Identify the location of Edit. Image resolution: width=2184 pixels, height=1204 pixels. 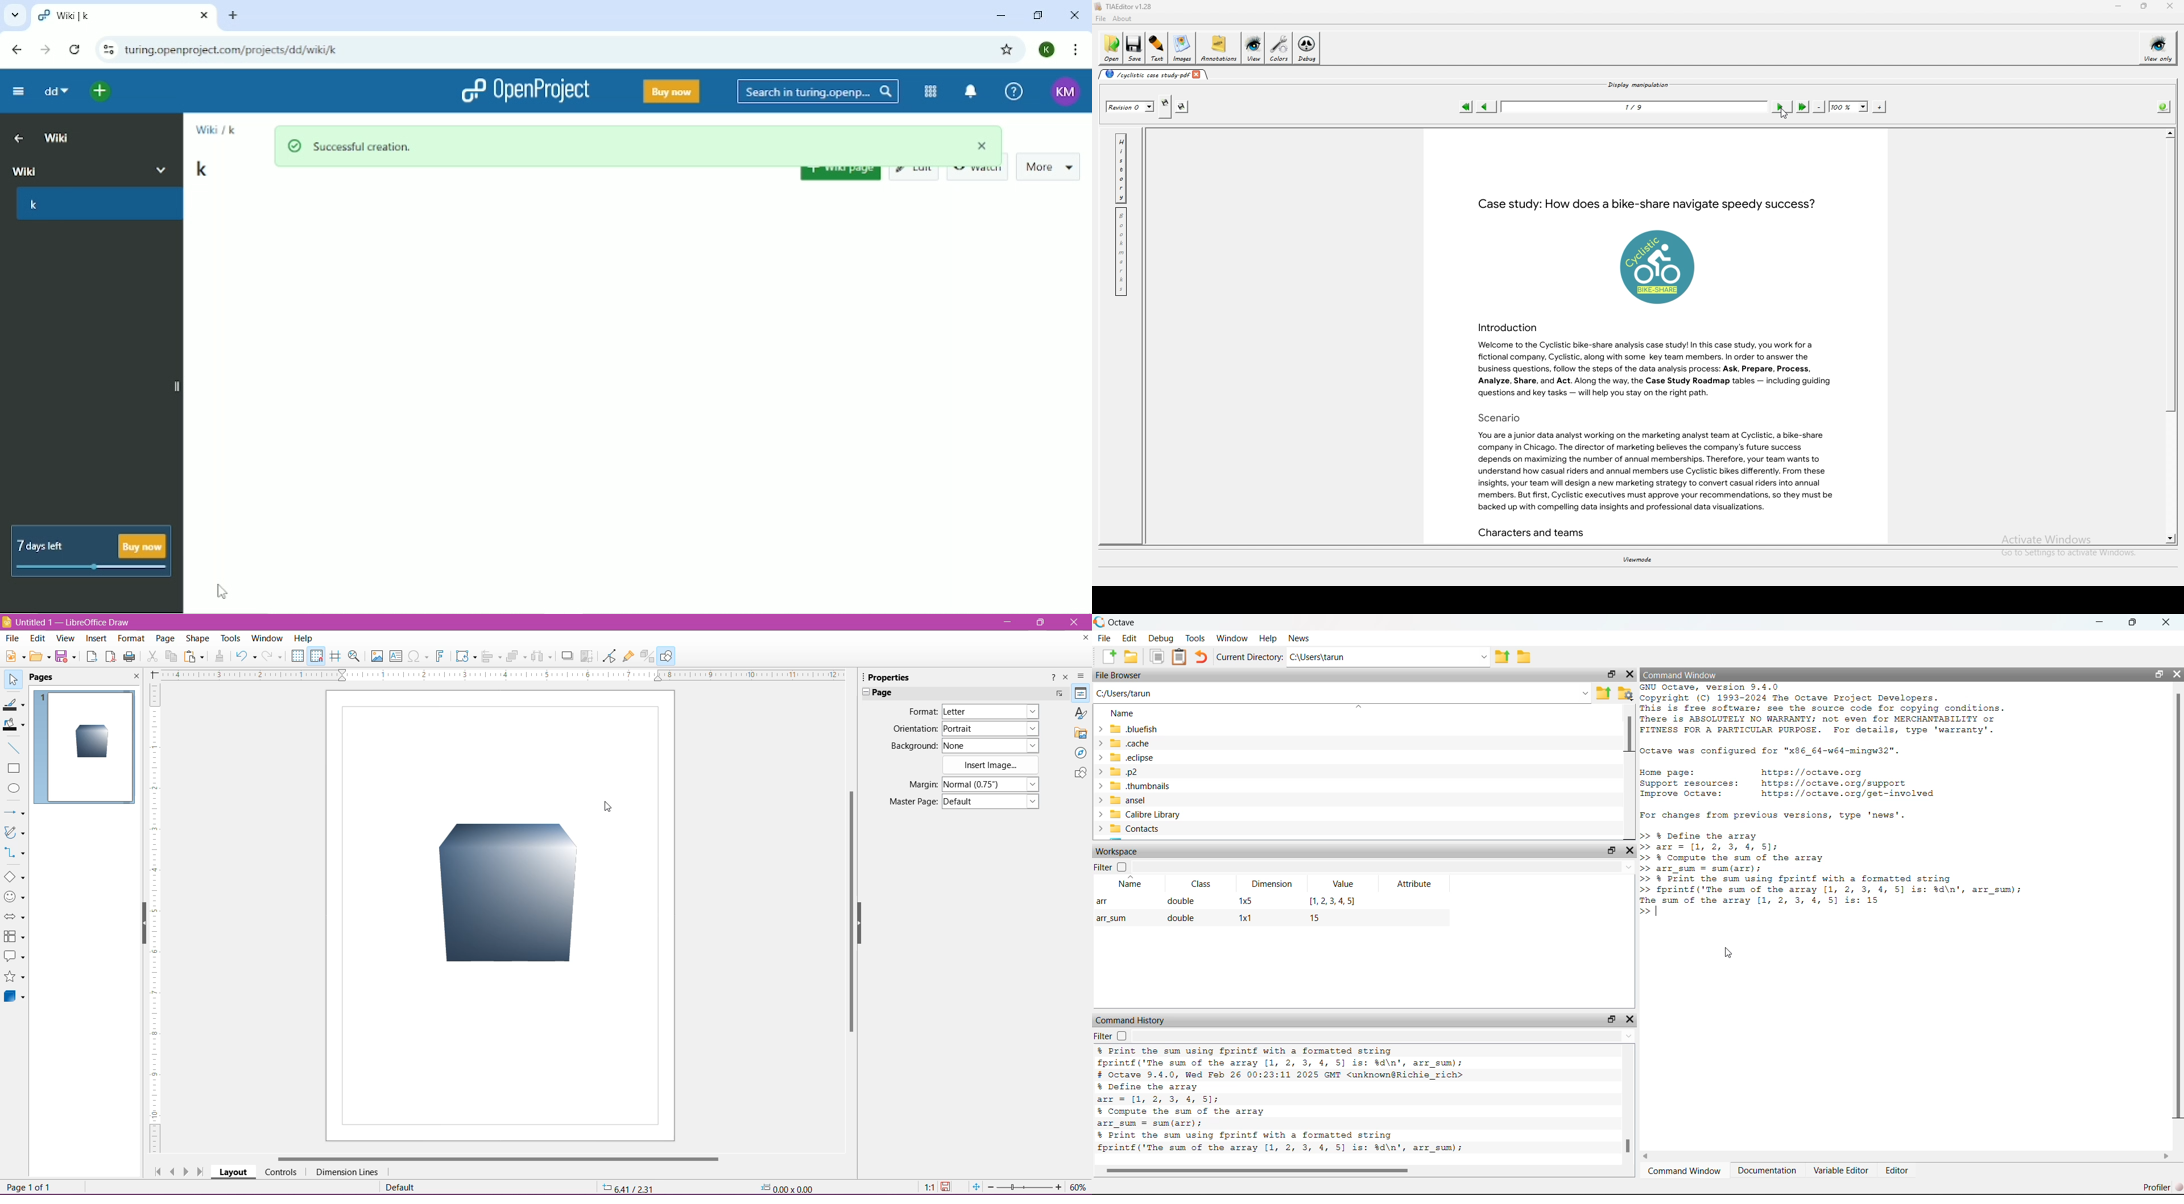
(39, 638).